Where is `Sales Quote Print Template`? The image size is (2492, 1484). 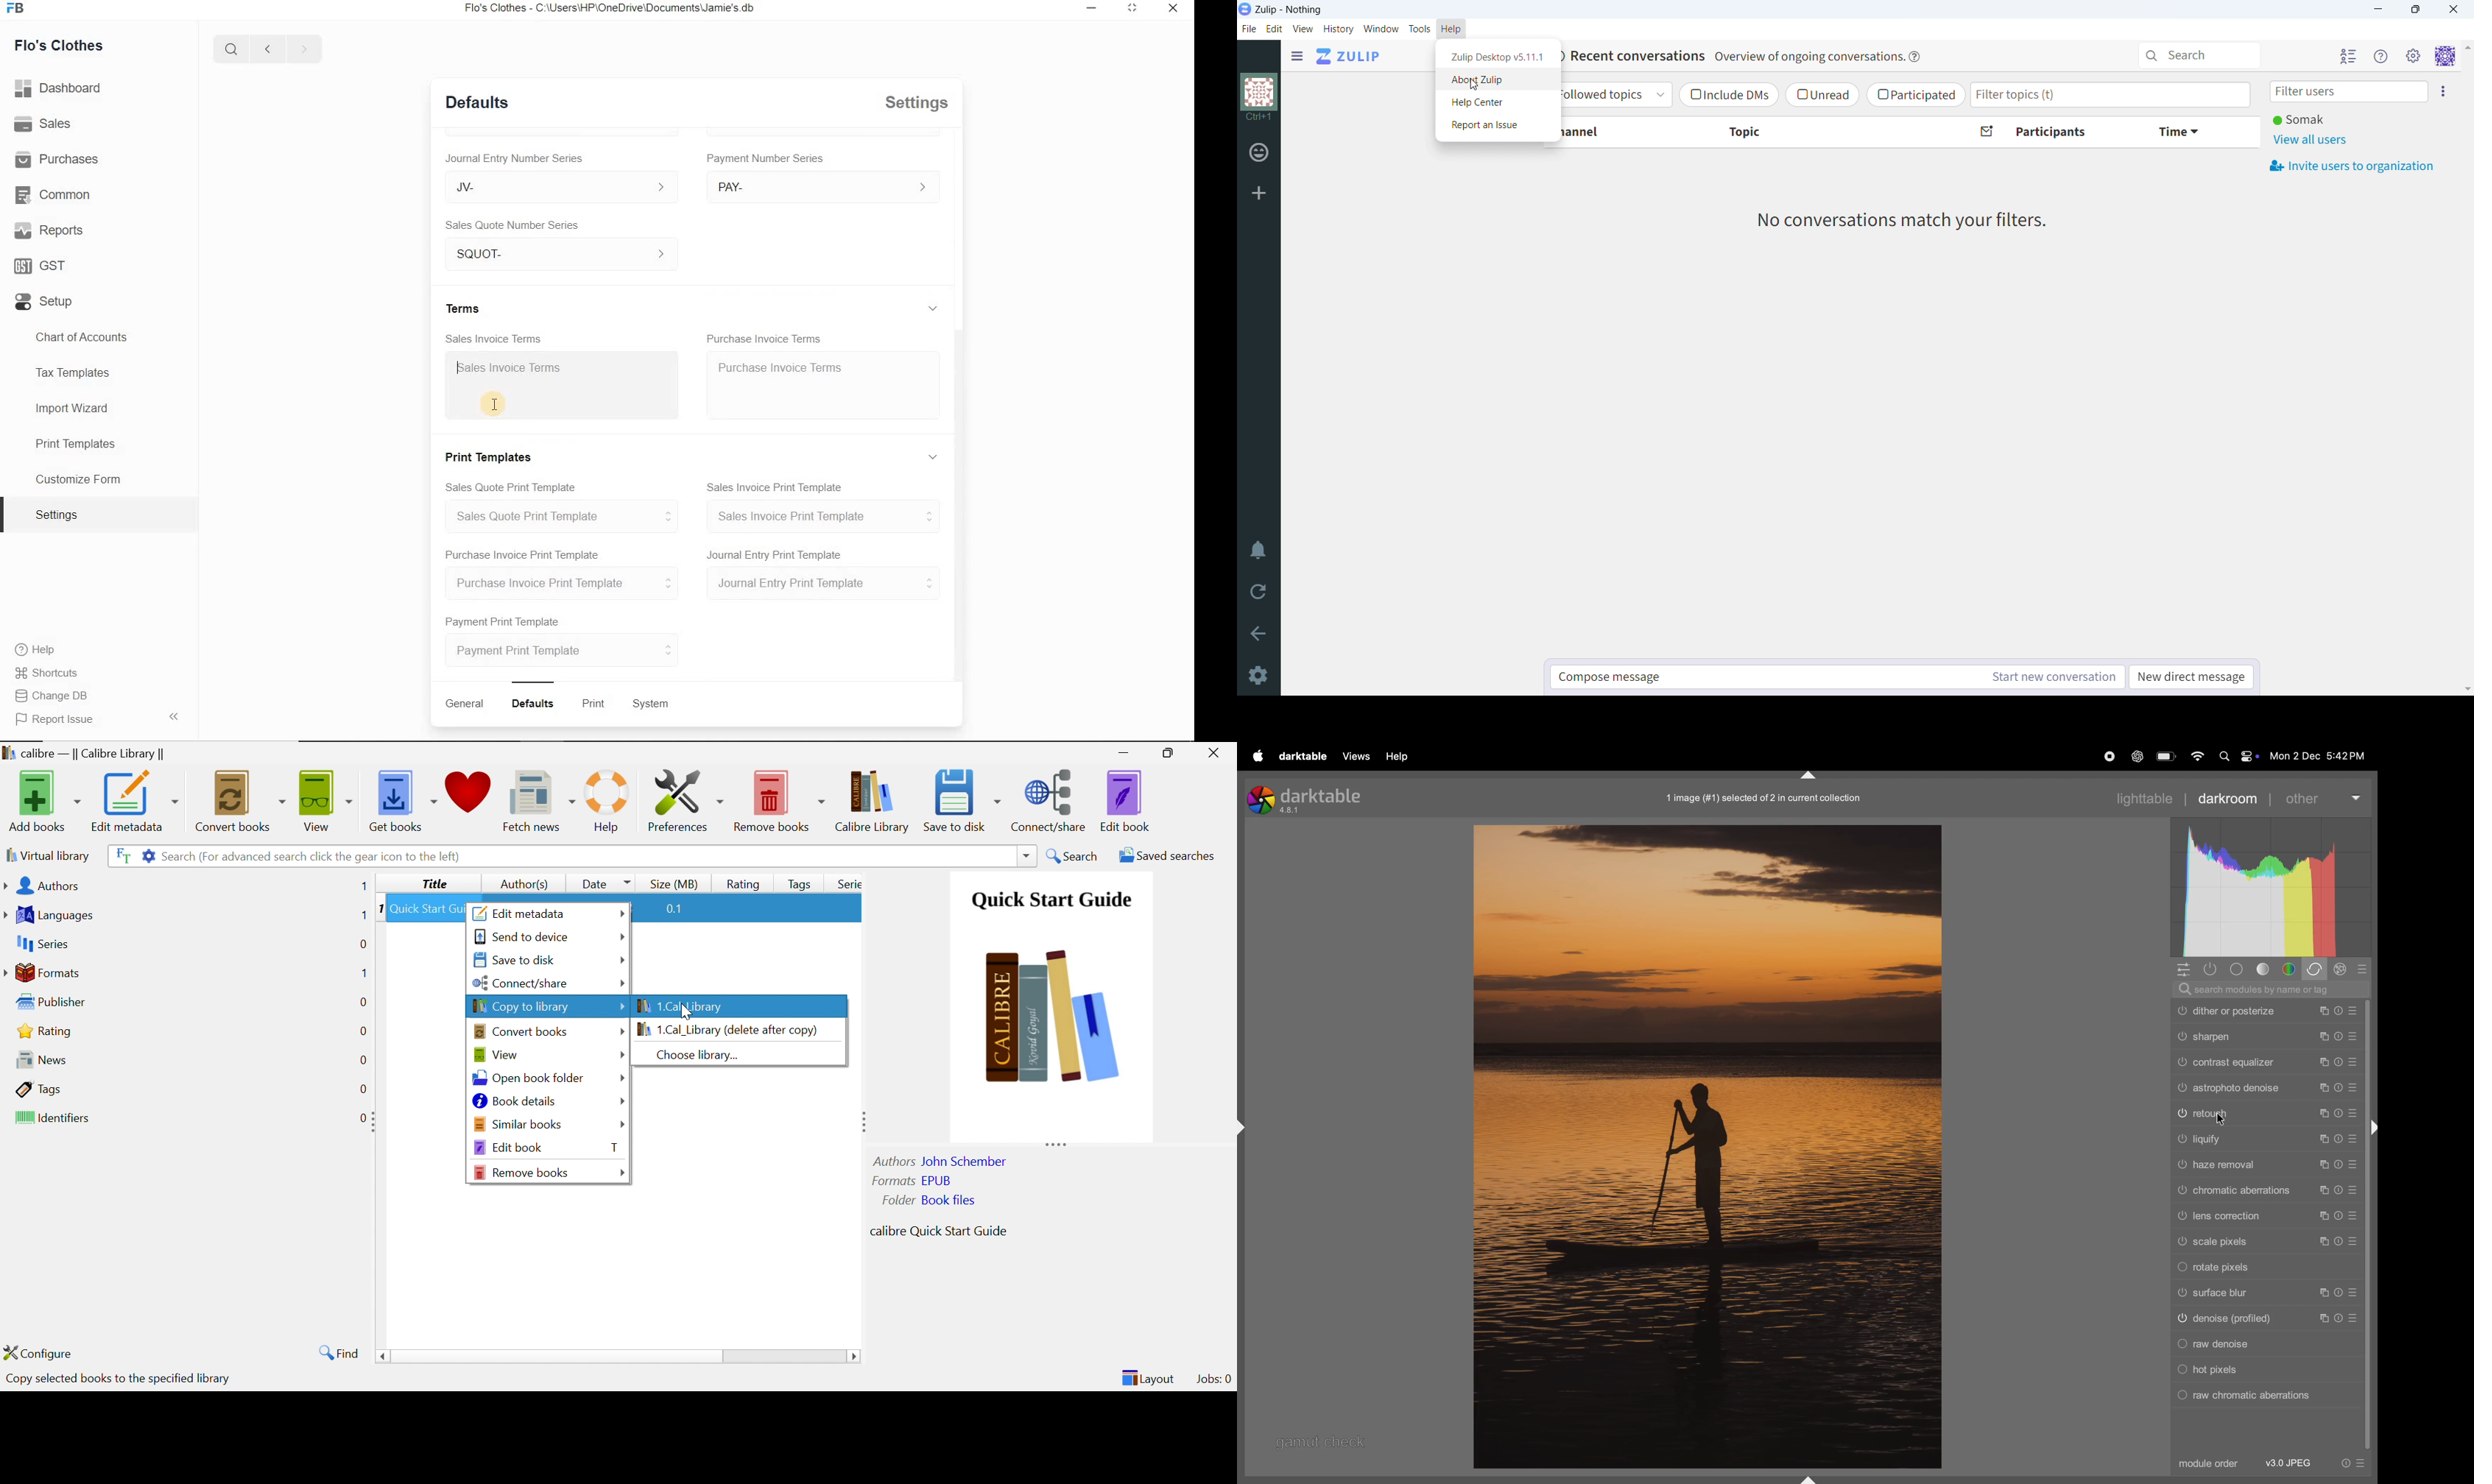 Sales Quote Print Template is located at coordinates (509, 488).